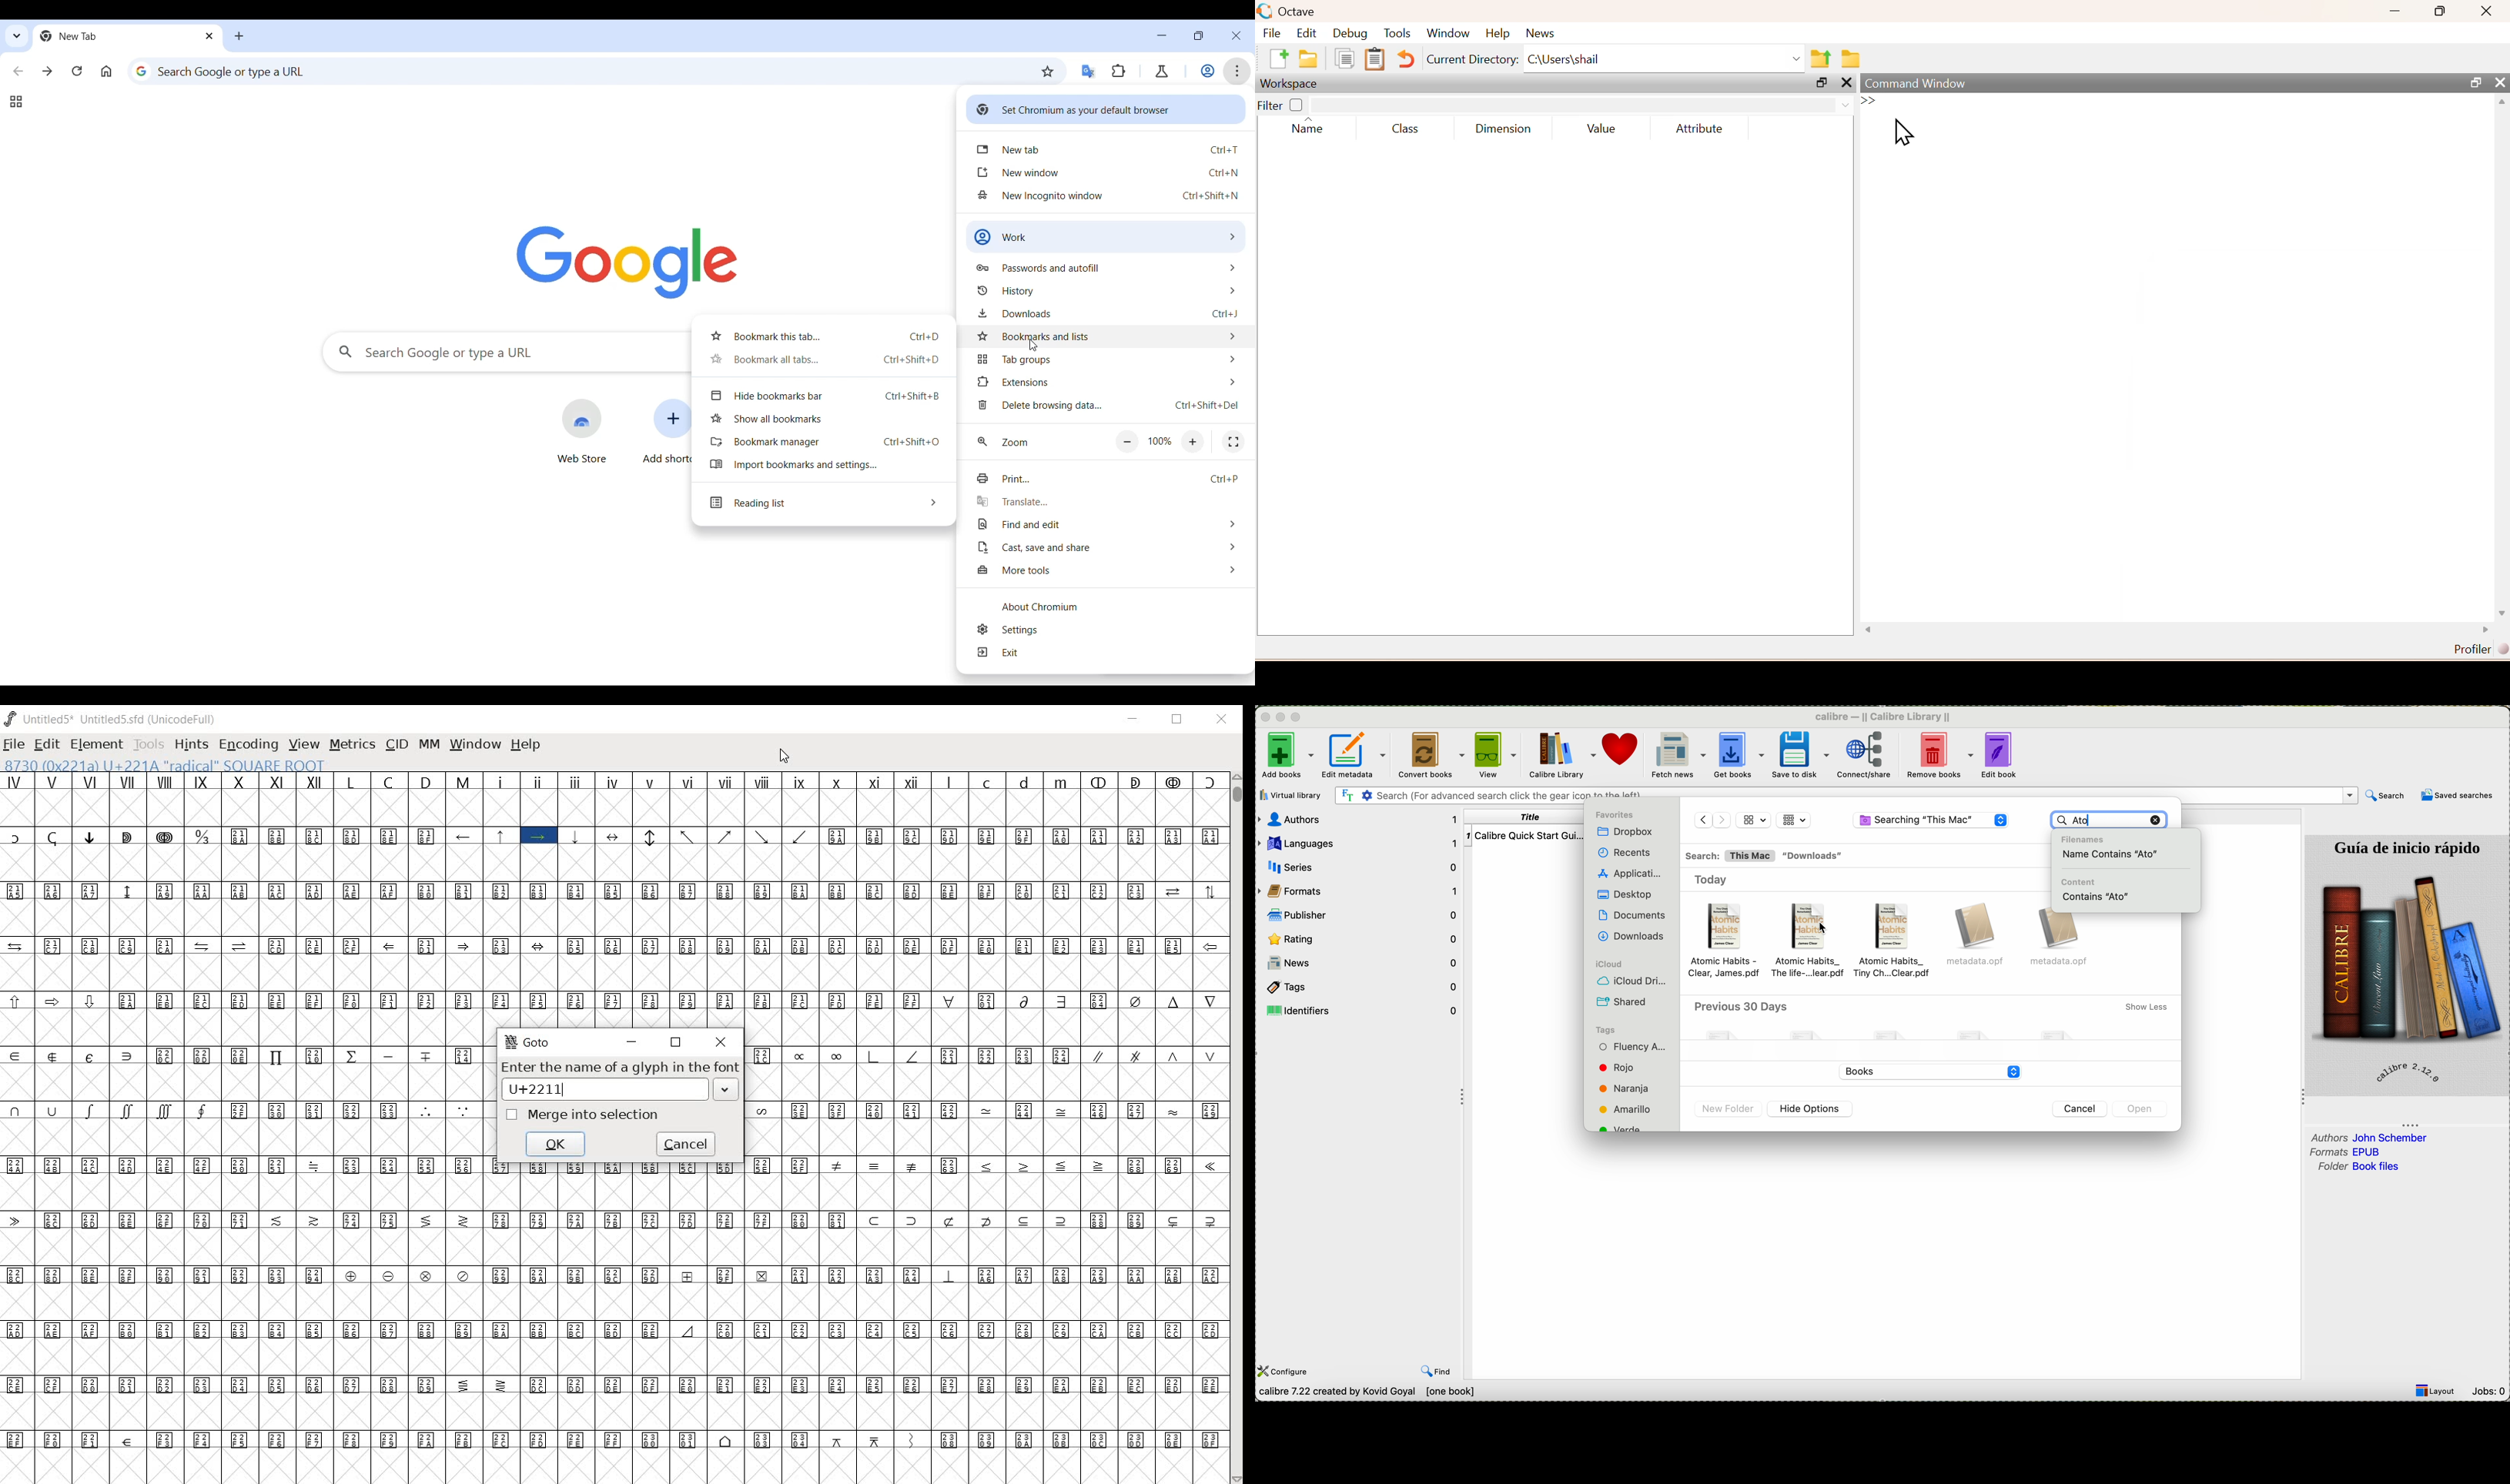 The height and width of the screenshot is (1484, 2520). Describe the element at coordinates (304, 744) in the screenshot. I see `VIEW` at that location.